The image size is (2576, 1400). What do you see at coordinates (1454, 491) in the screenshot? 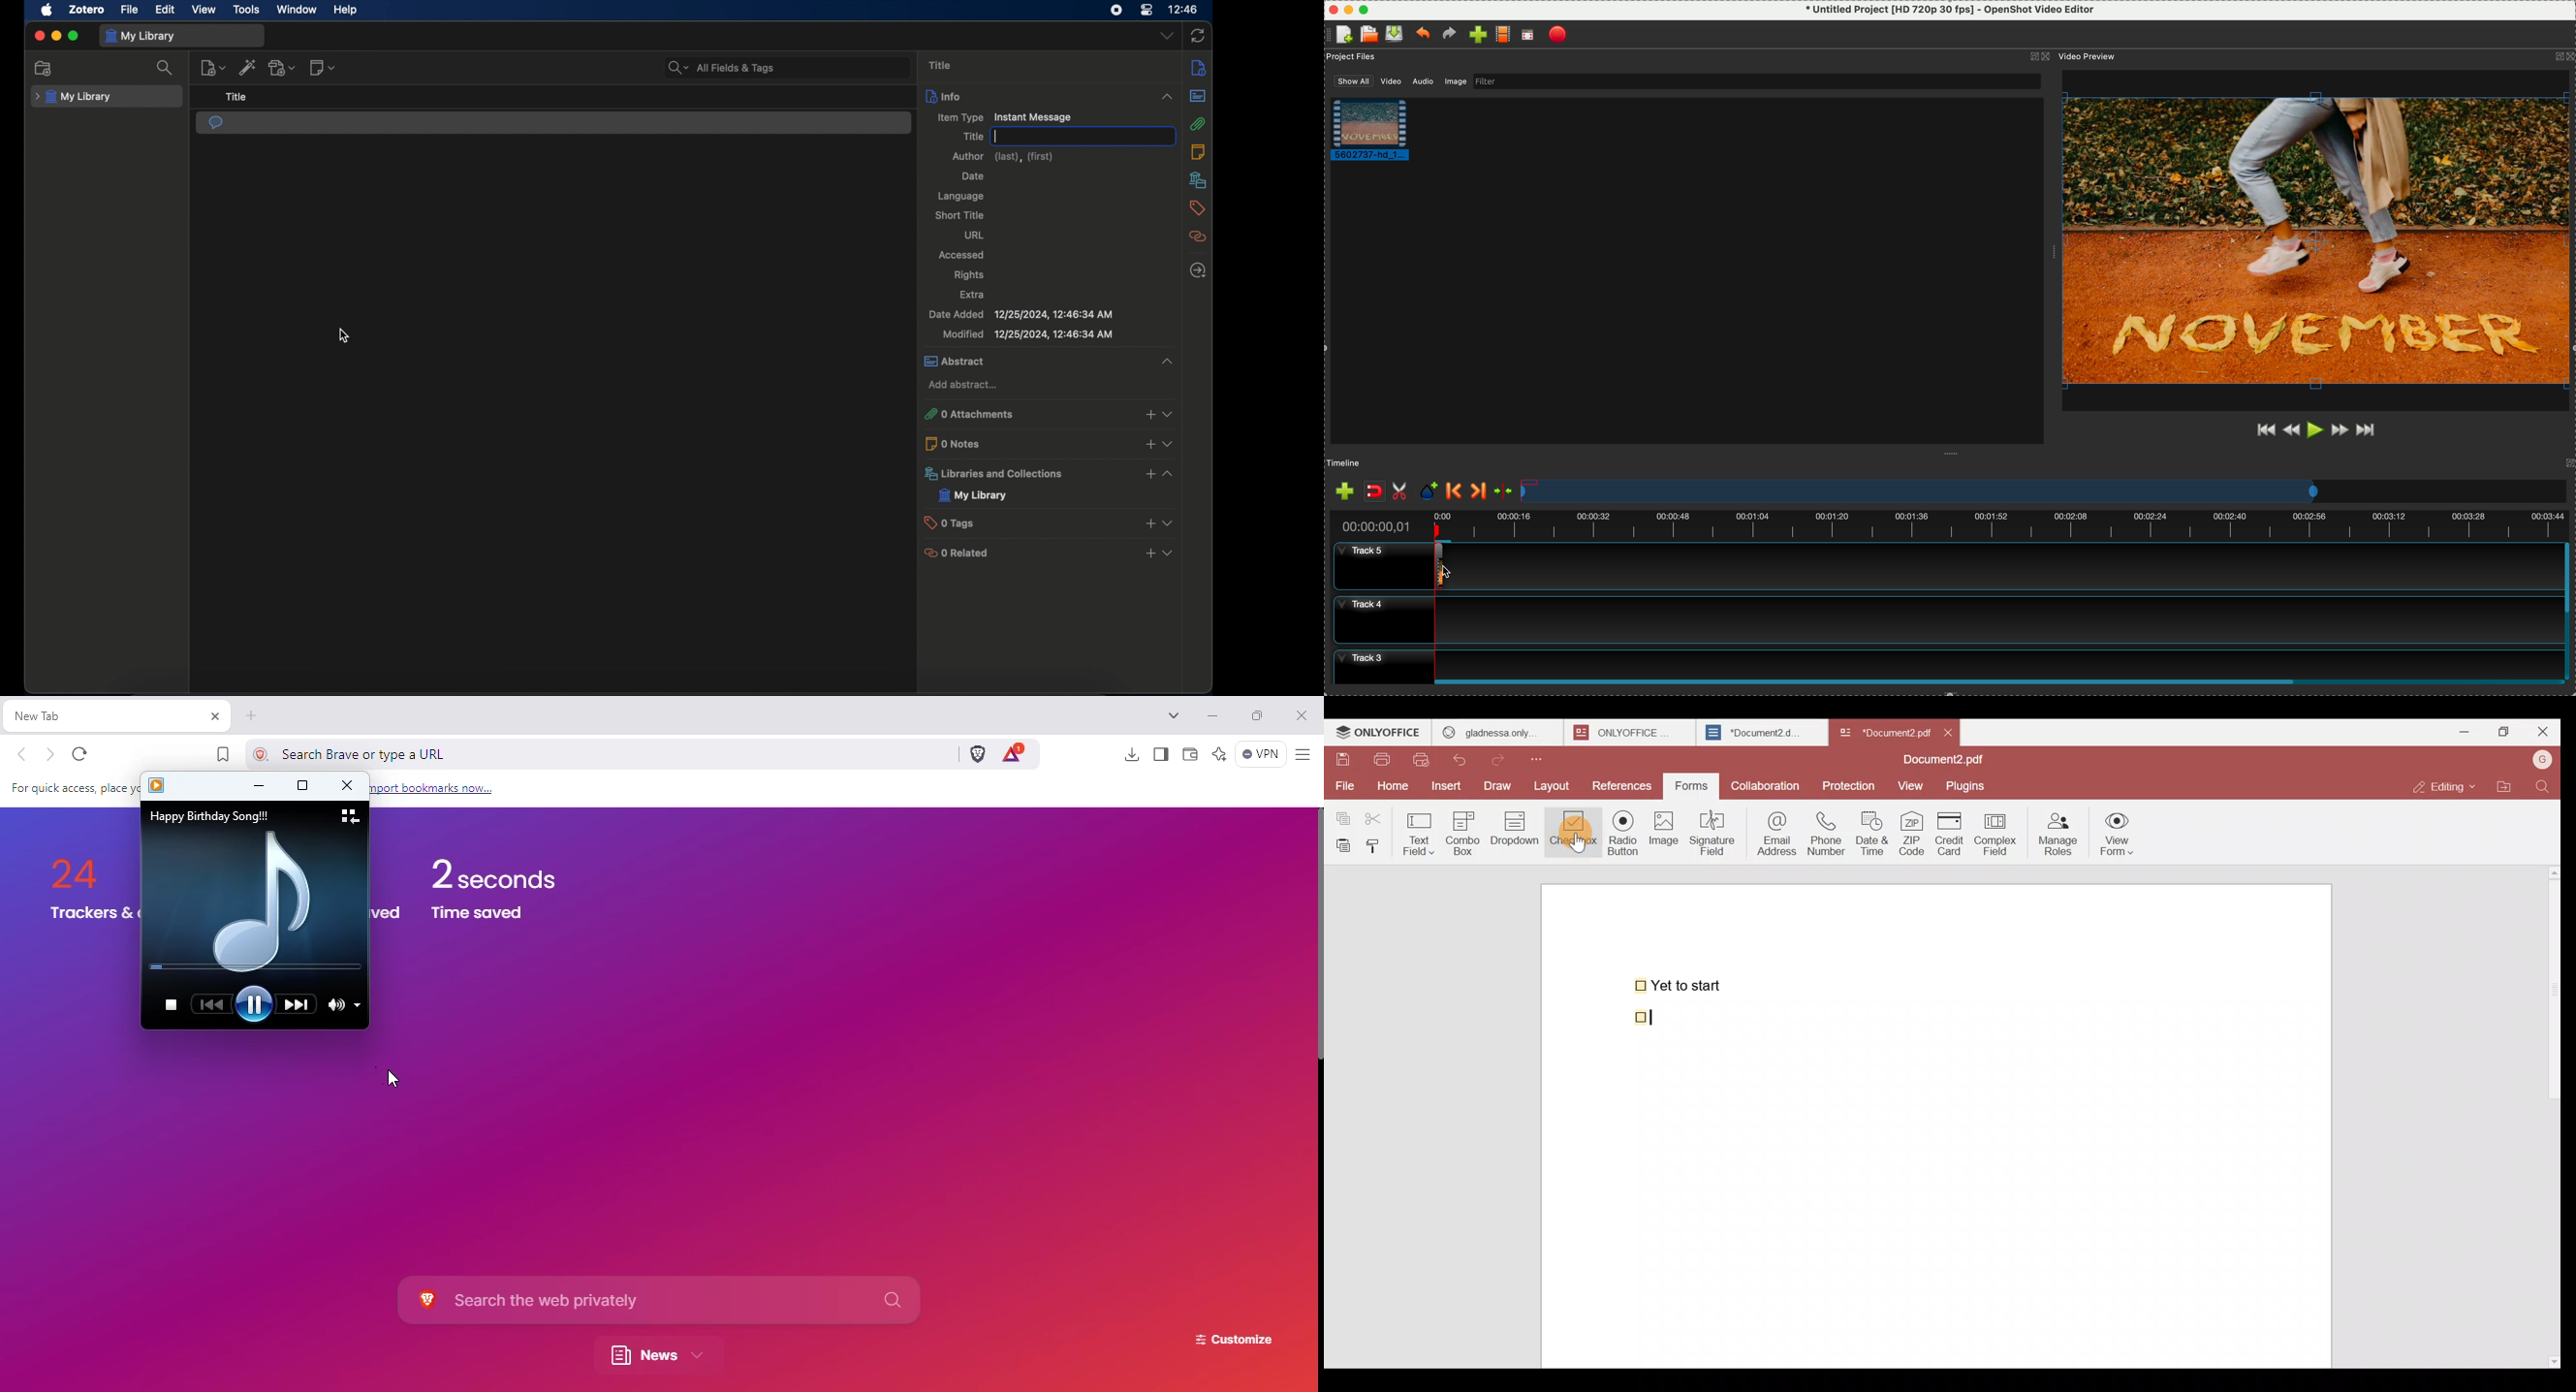
I see `previous marker` at bounding box center [1454, 491].